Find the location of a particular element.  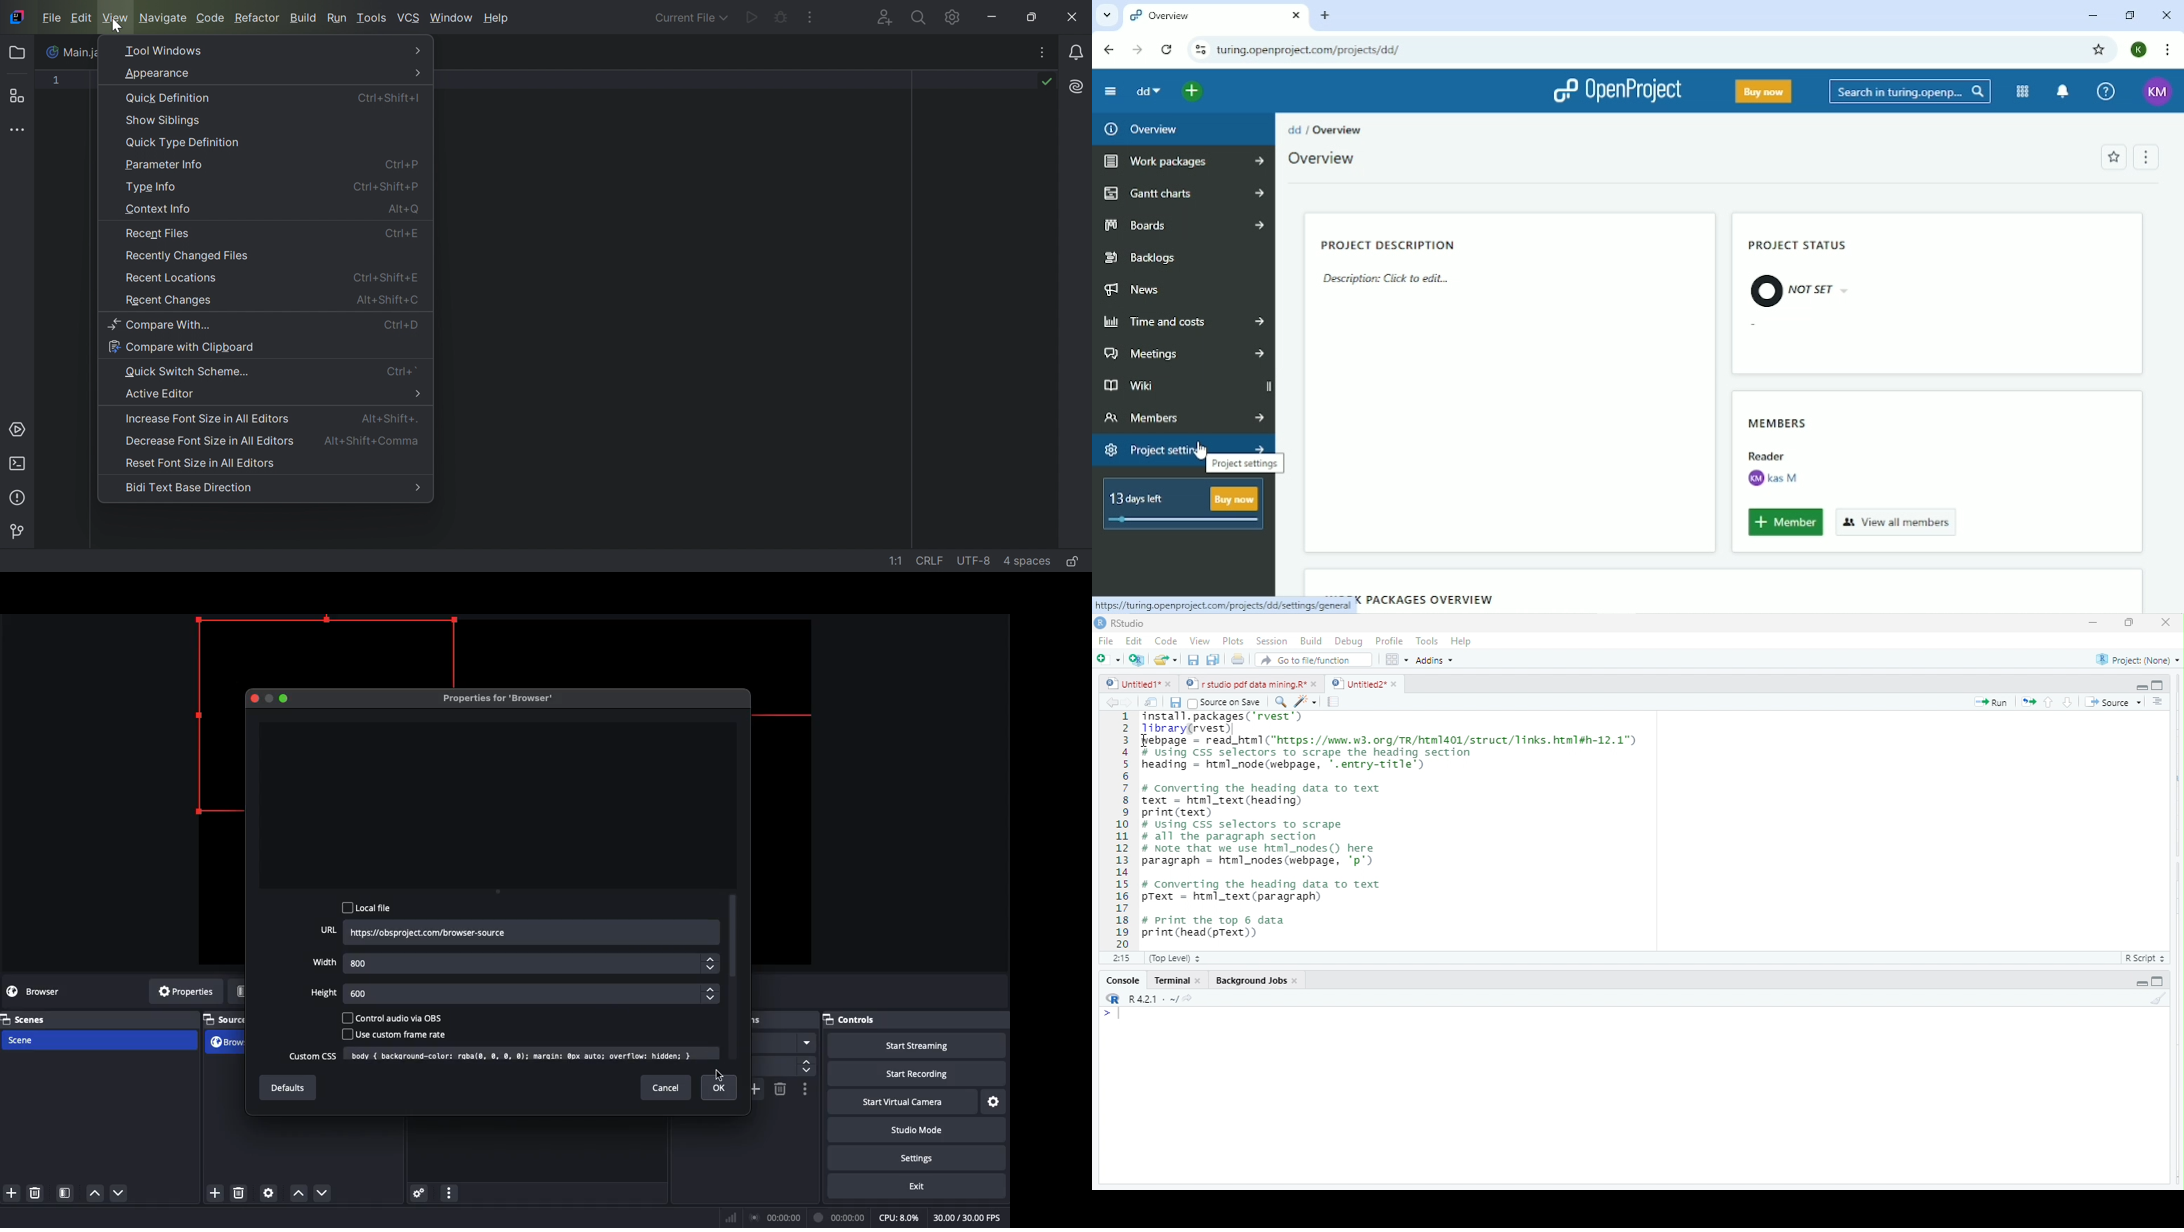

compile report is located at coordinates (1335, 703).